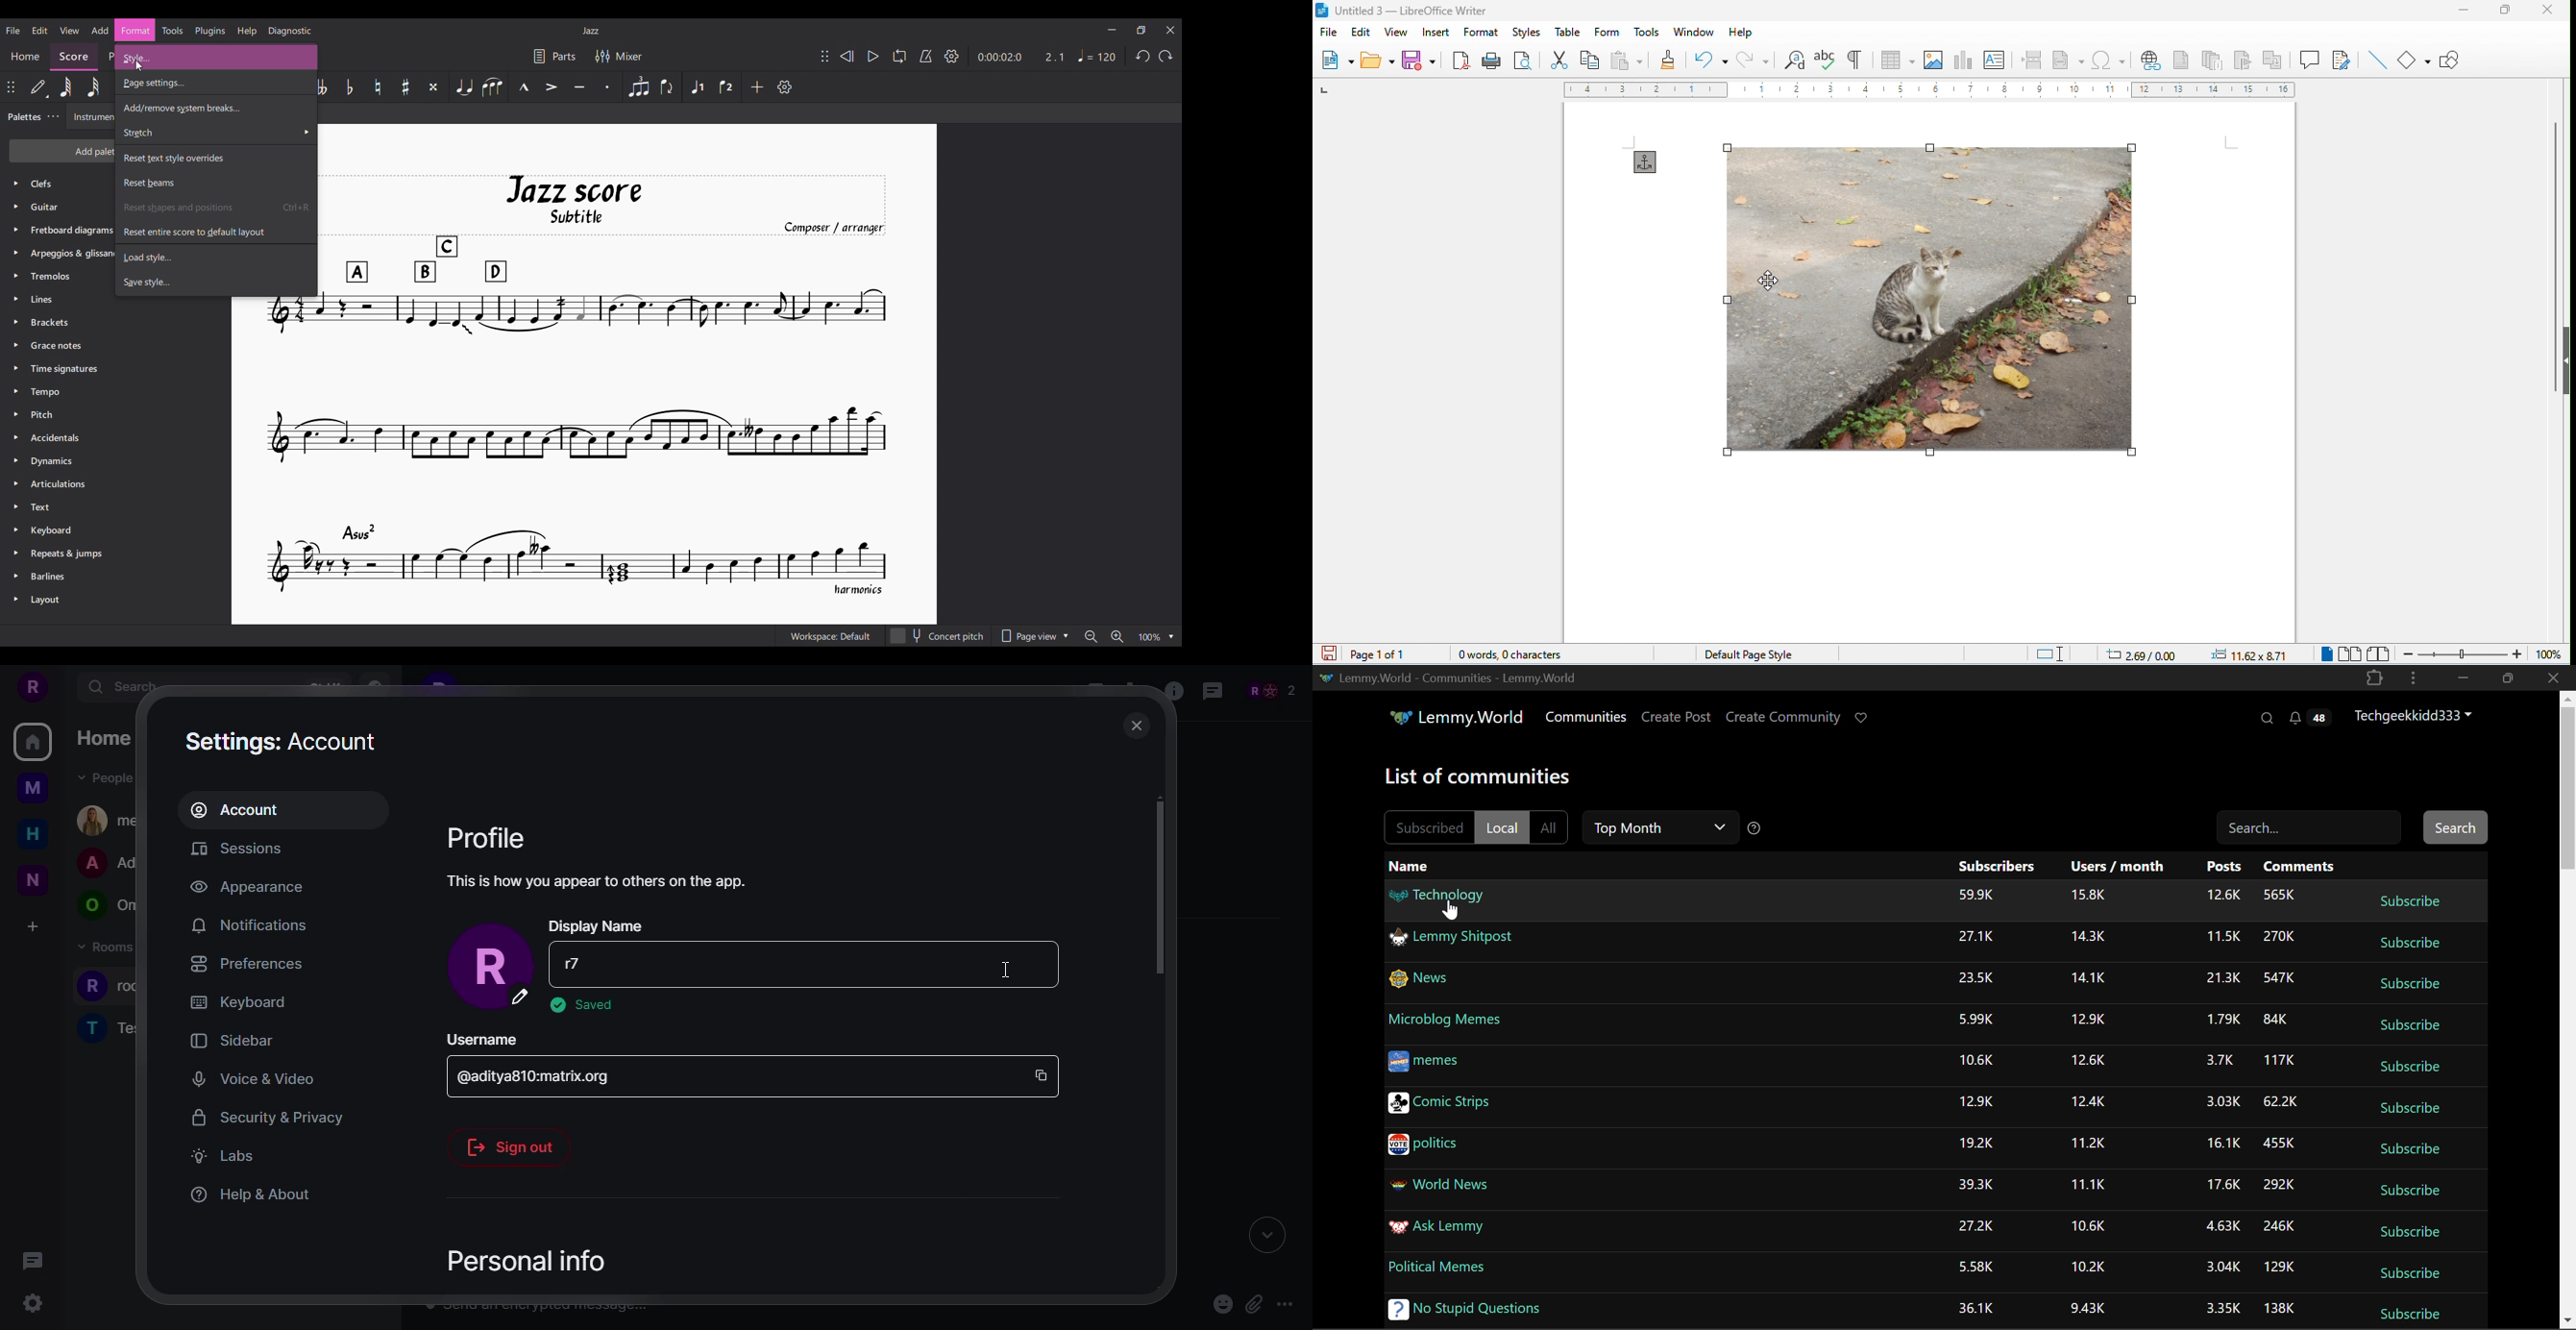 Image resolution: width=2576 pixels, height=1344 pixels. Describe the element at coordinates (1173, 692) in the screenshot. I see `info` at that location.